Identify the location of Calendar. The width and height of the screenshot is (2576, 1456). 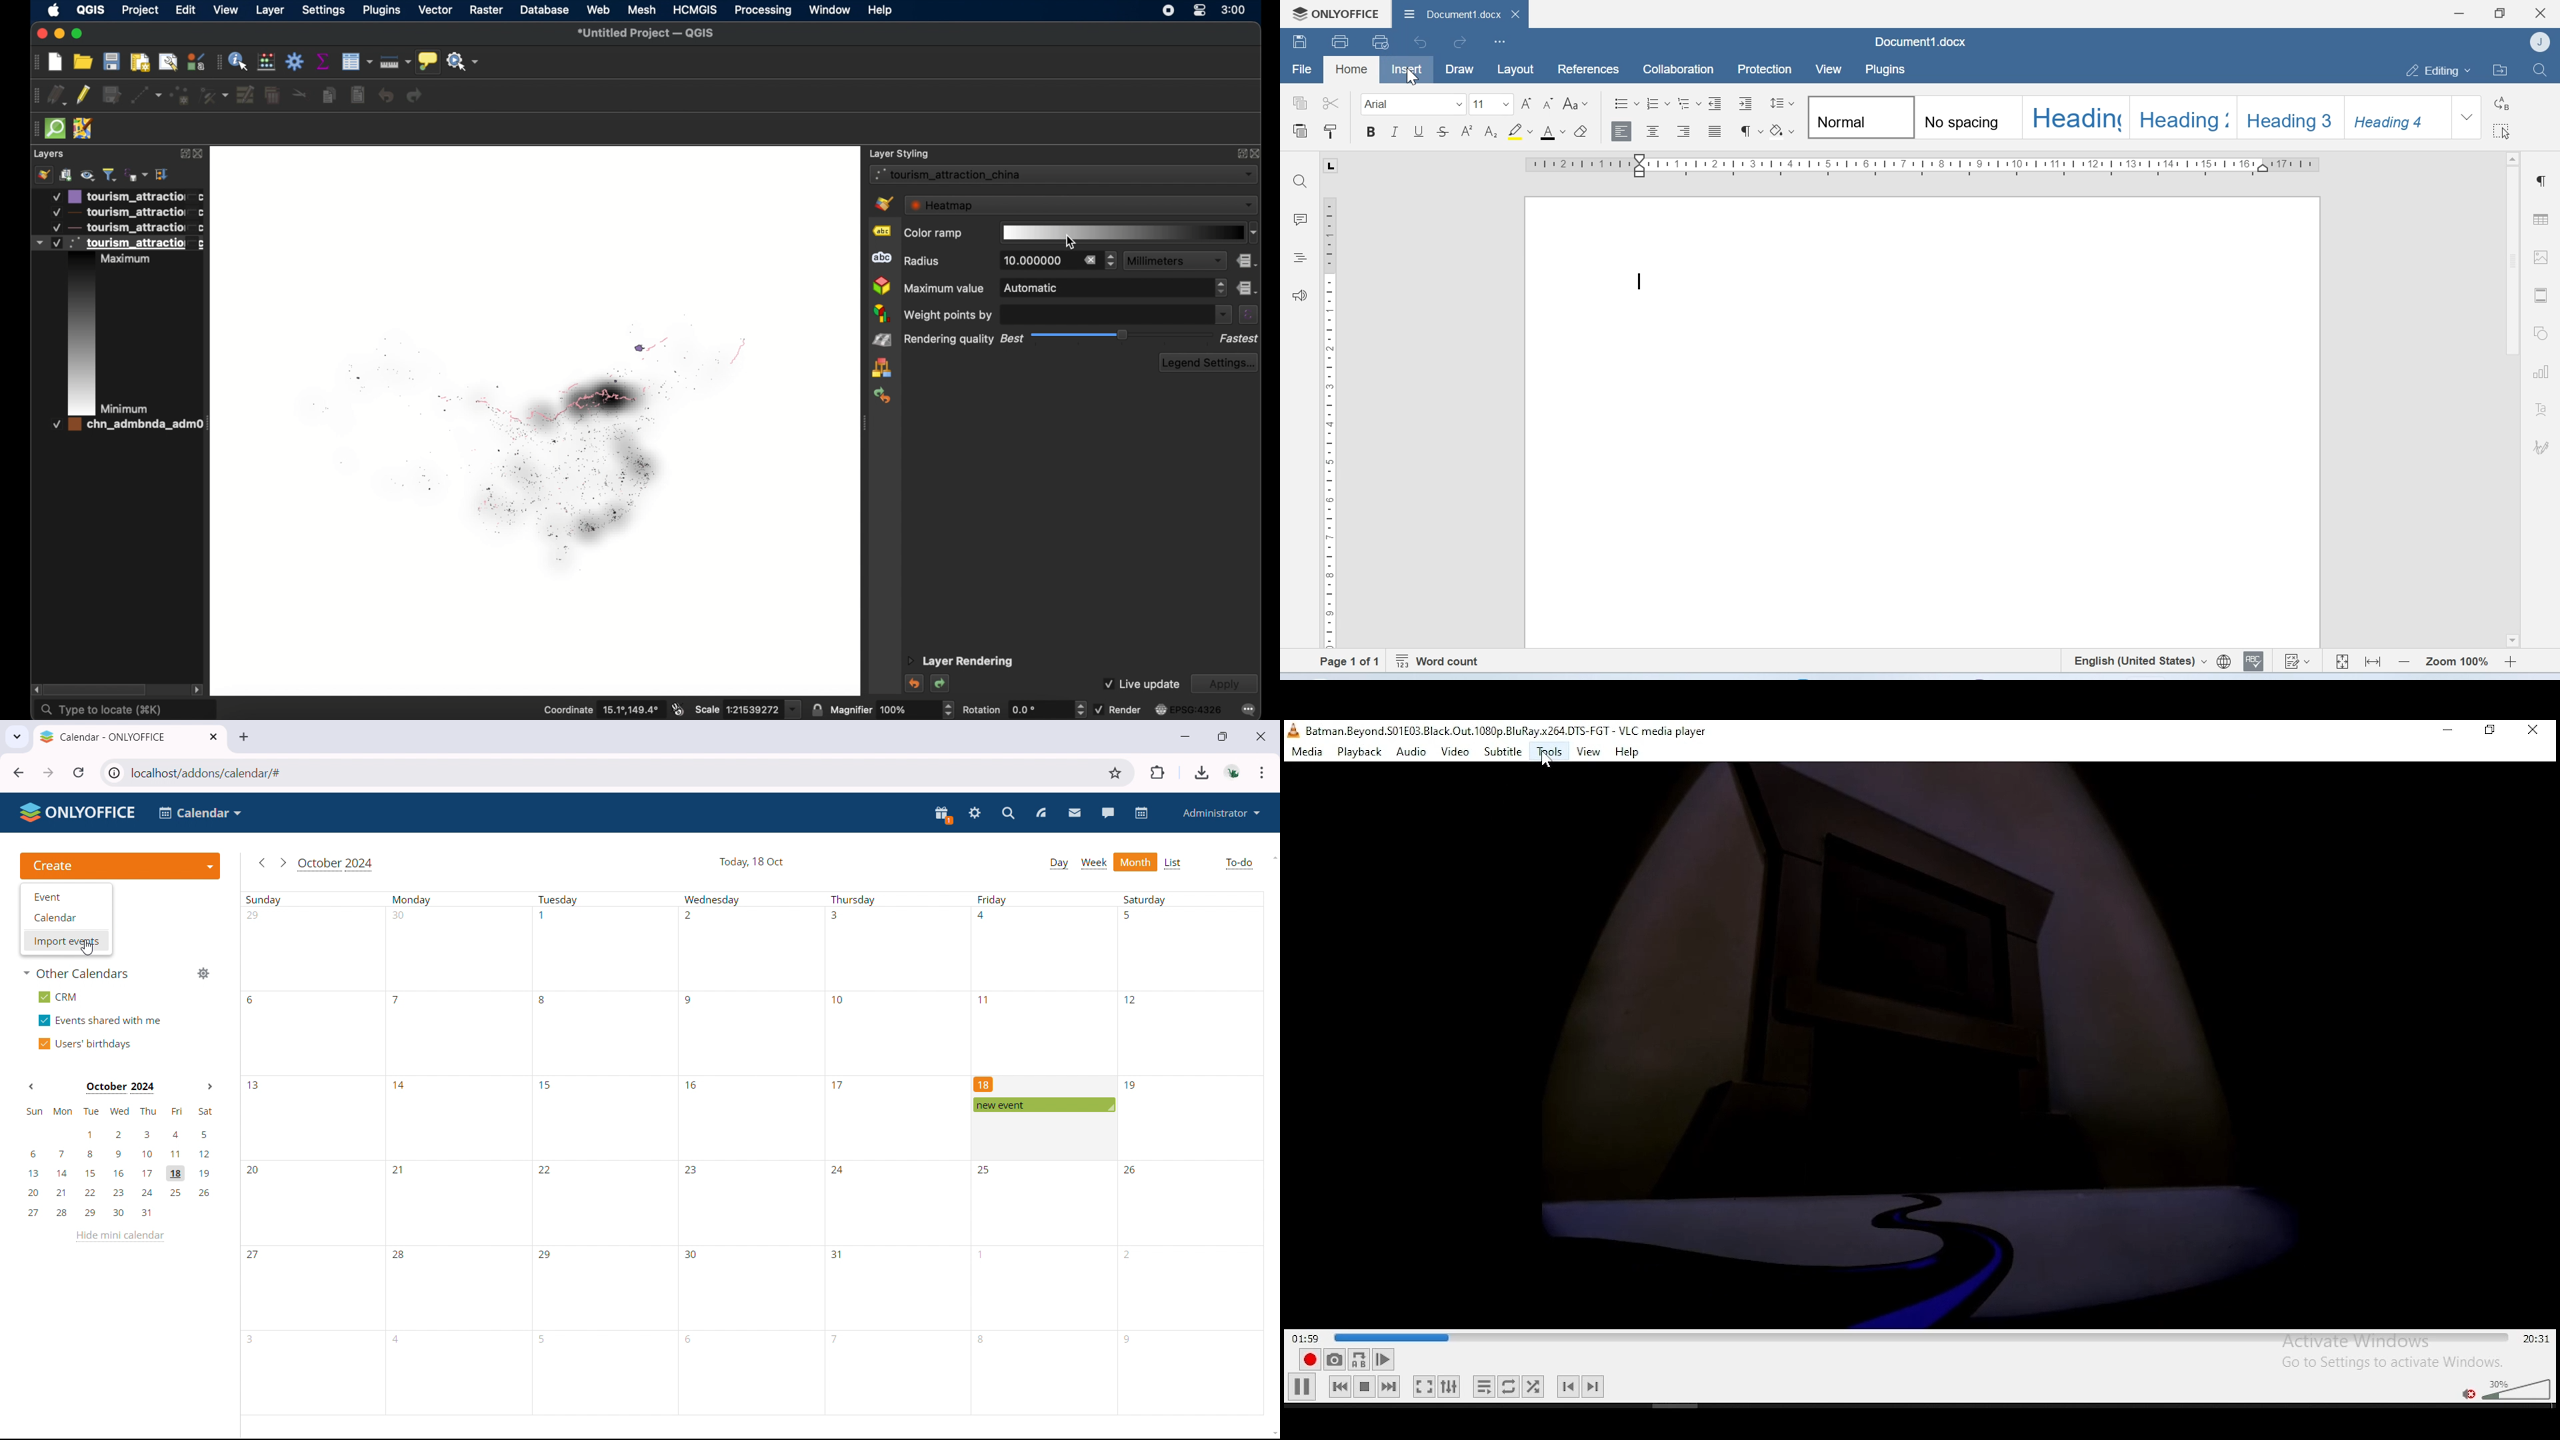
(201, 813).